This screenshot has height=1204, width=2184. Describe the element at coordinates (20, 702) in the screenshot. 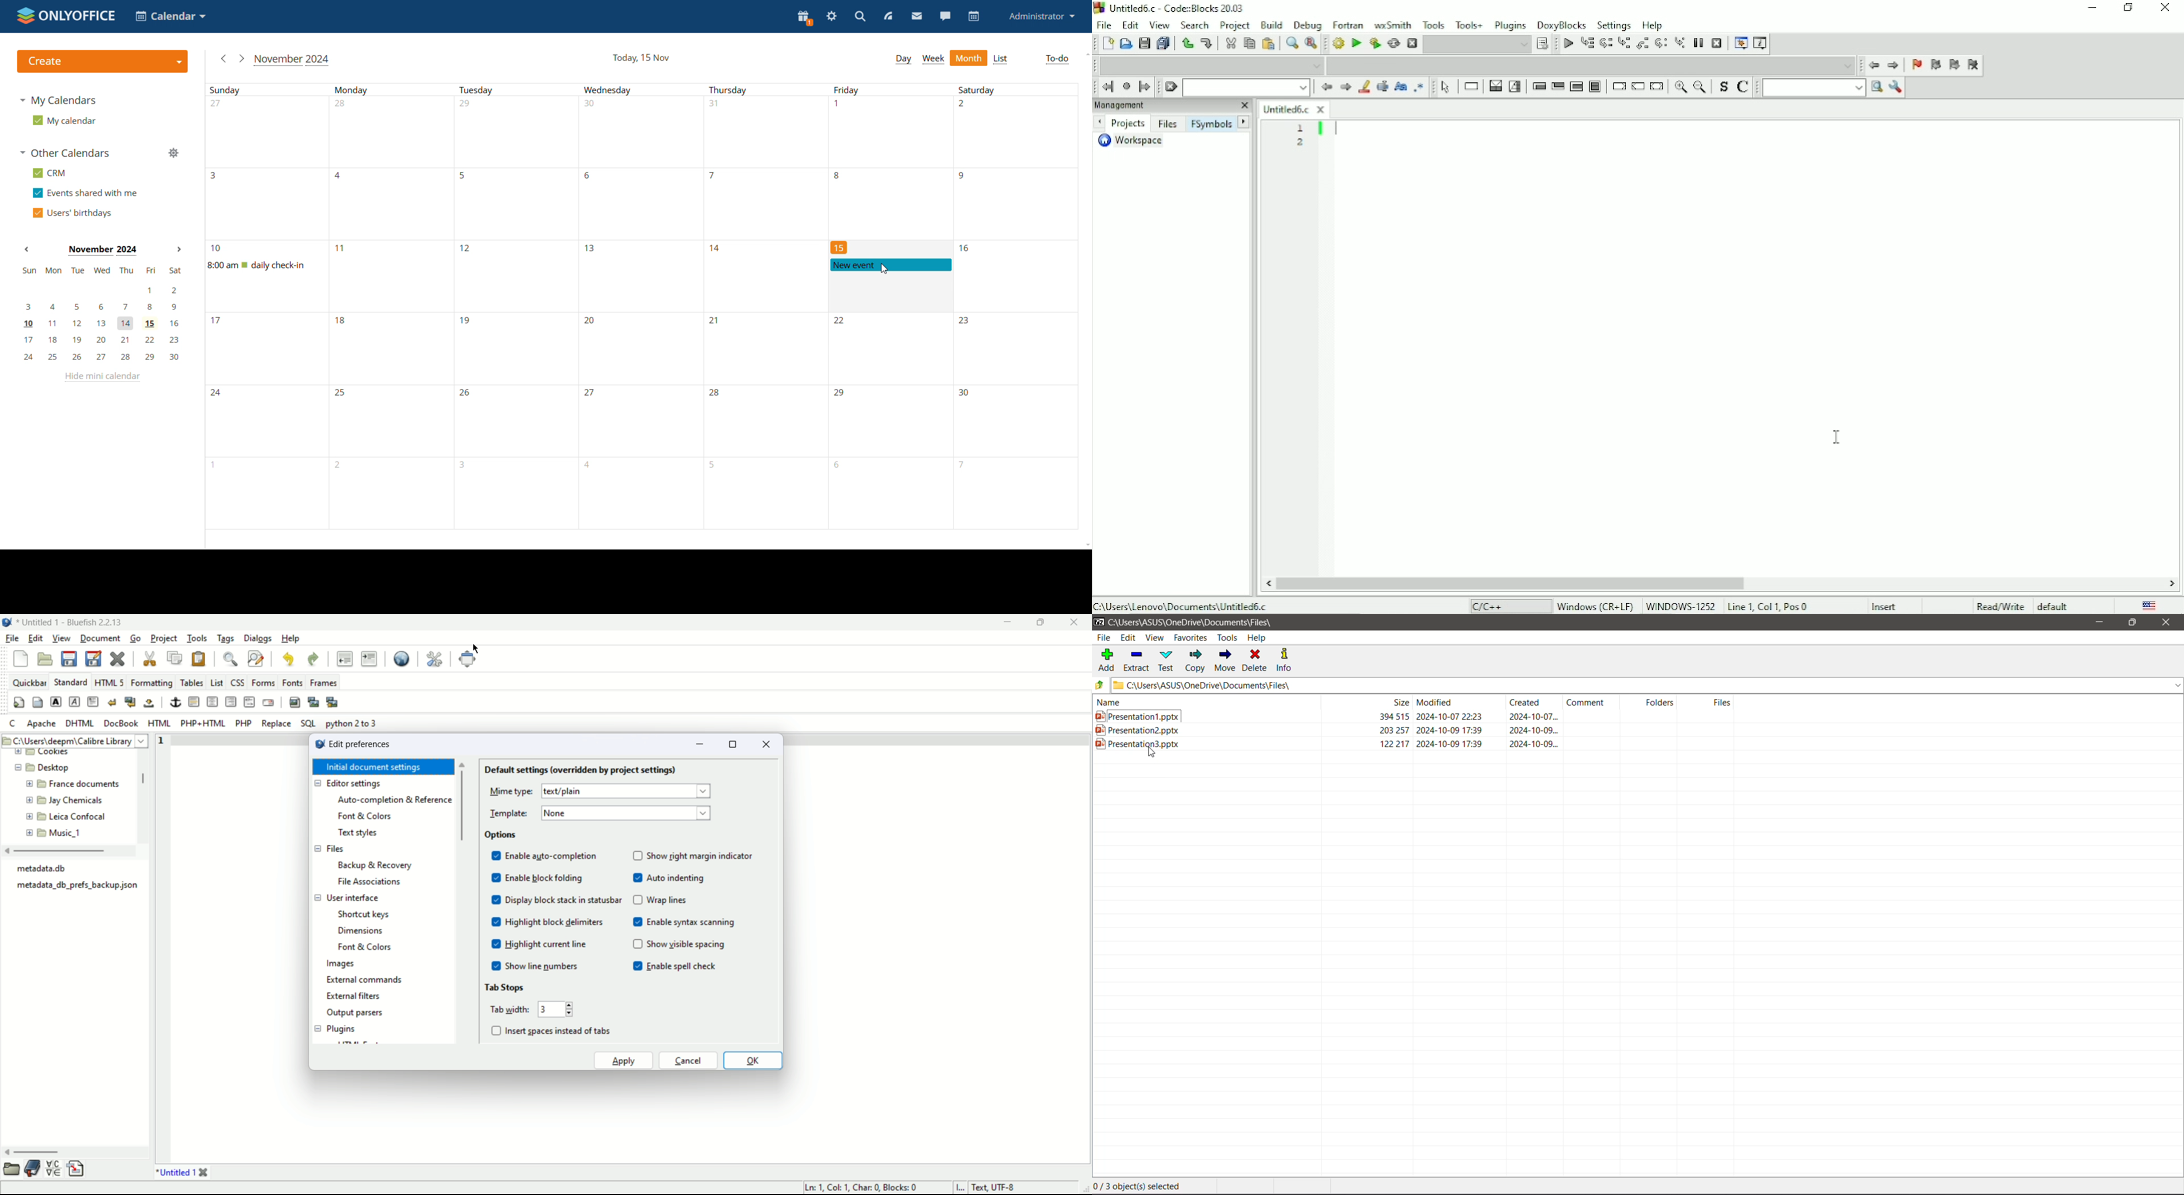

I see `quick settings` at that location.